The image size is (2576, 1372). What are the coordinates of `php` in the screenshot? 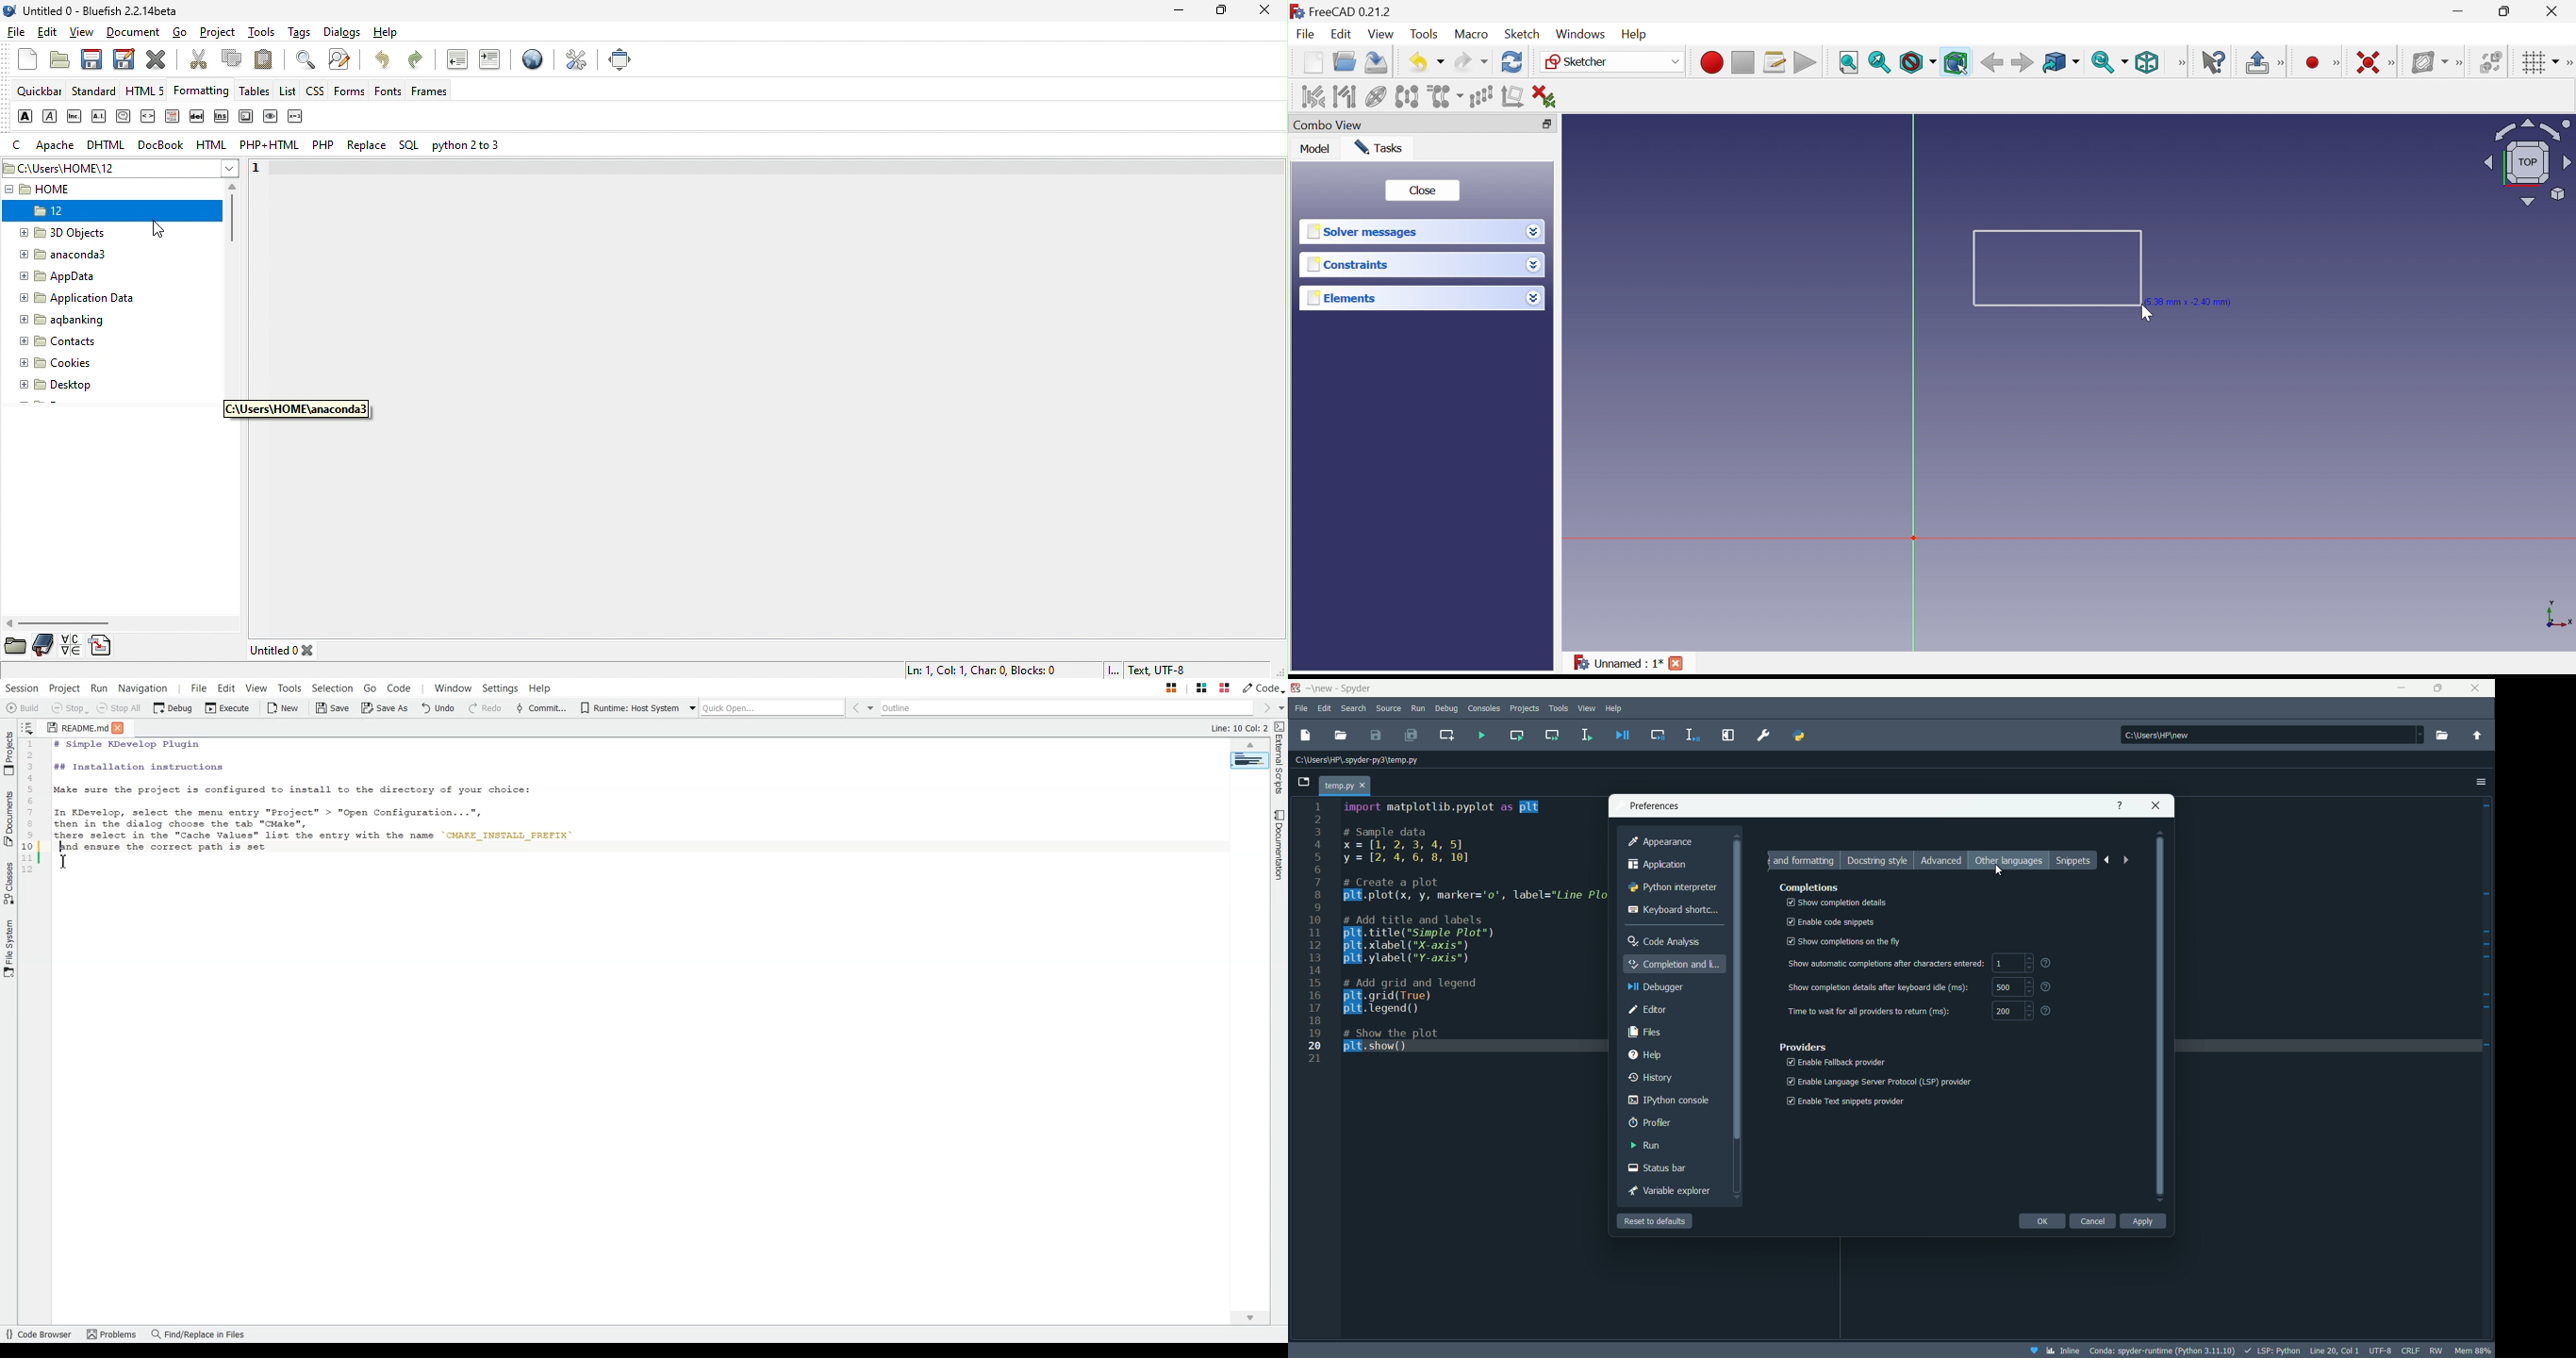 It's located at (324, 146).